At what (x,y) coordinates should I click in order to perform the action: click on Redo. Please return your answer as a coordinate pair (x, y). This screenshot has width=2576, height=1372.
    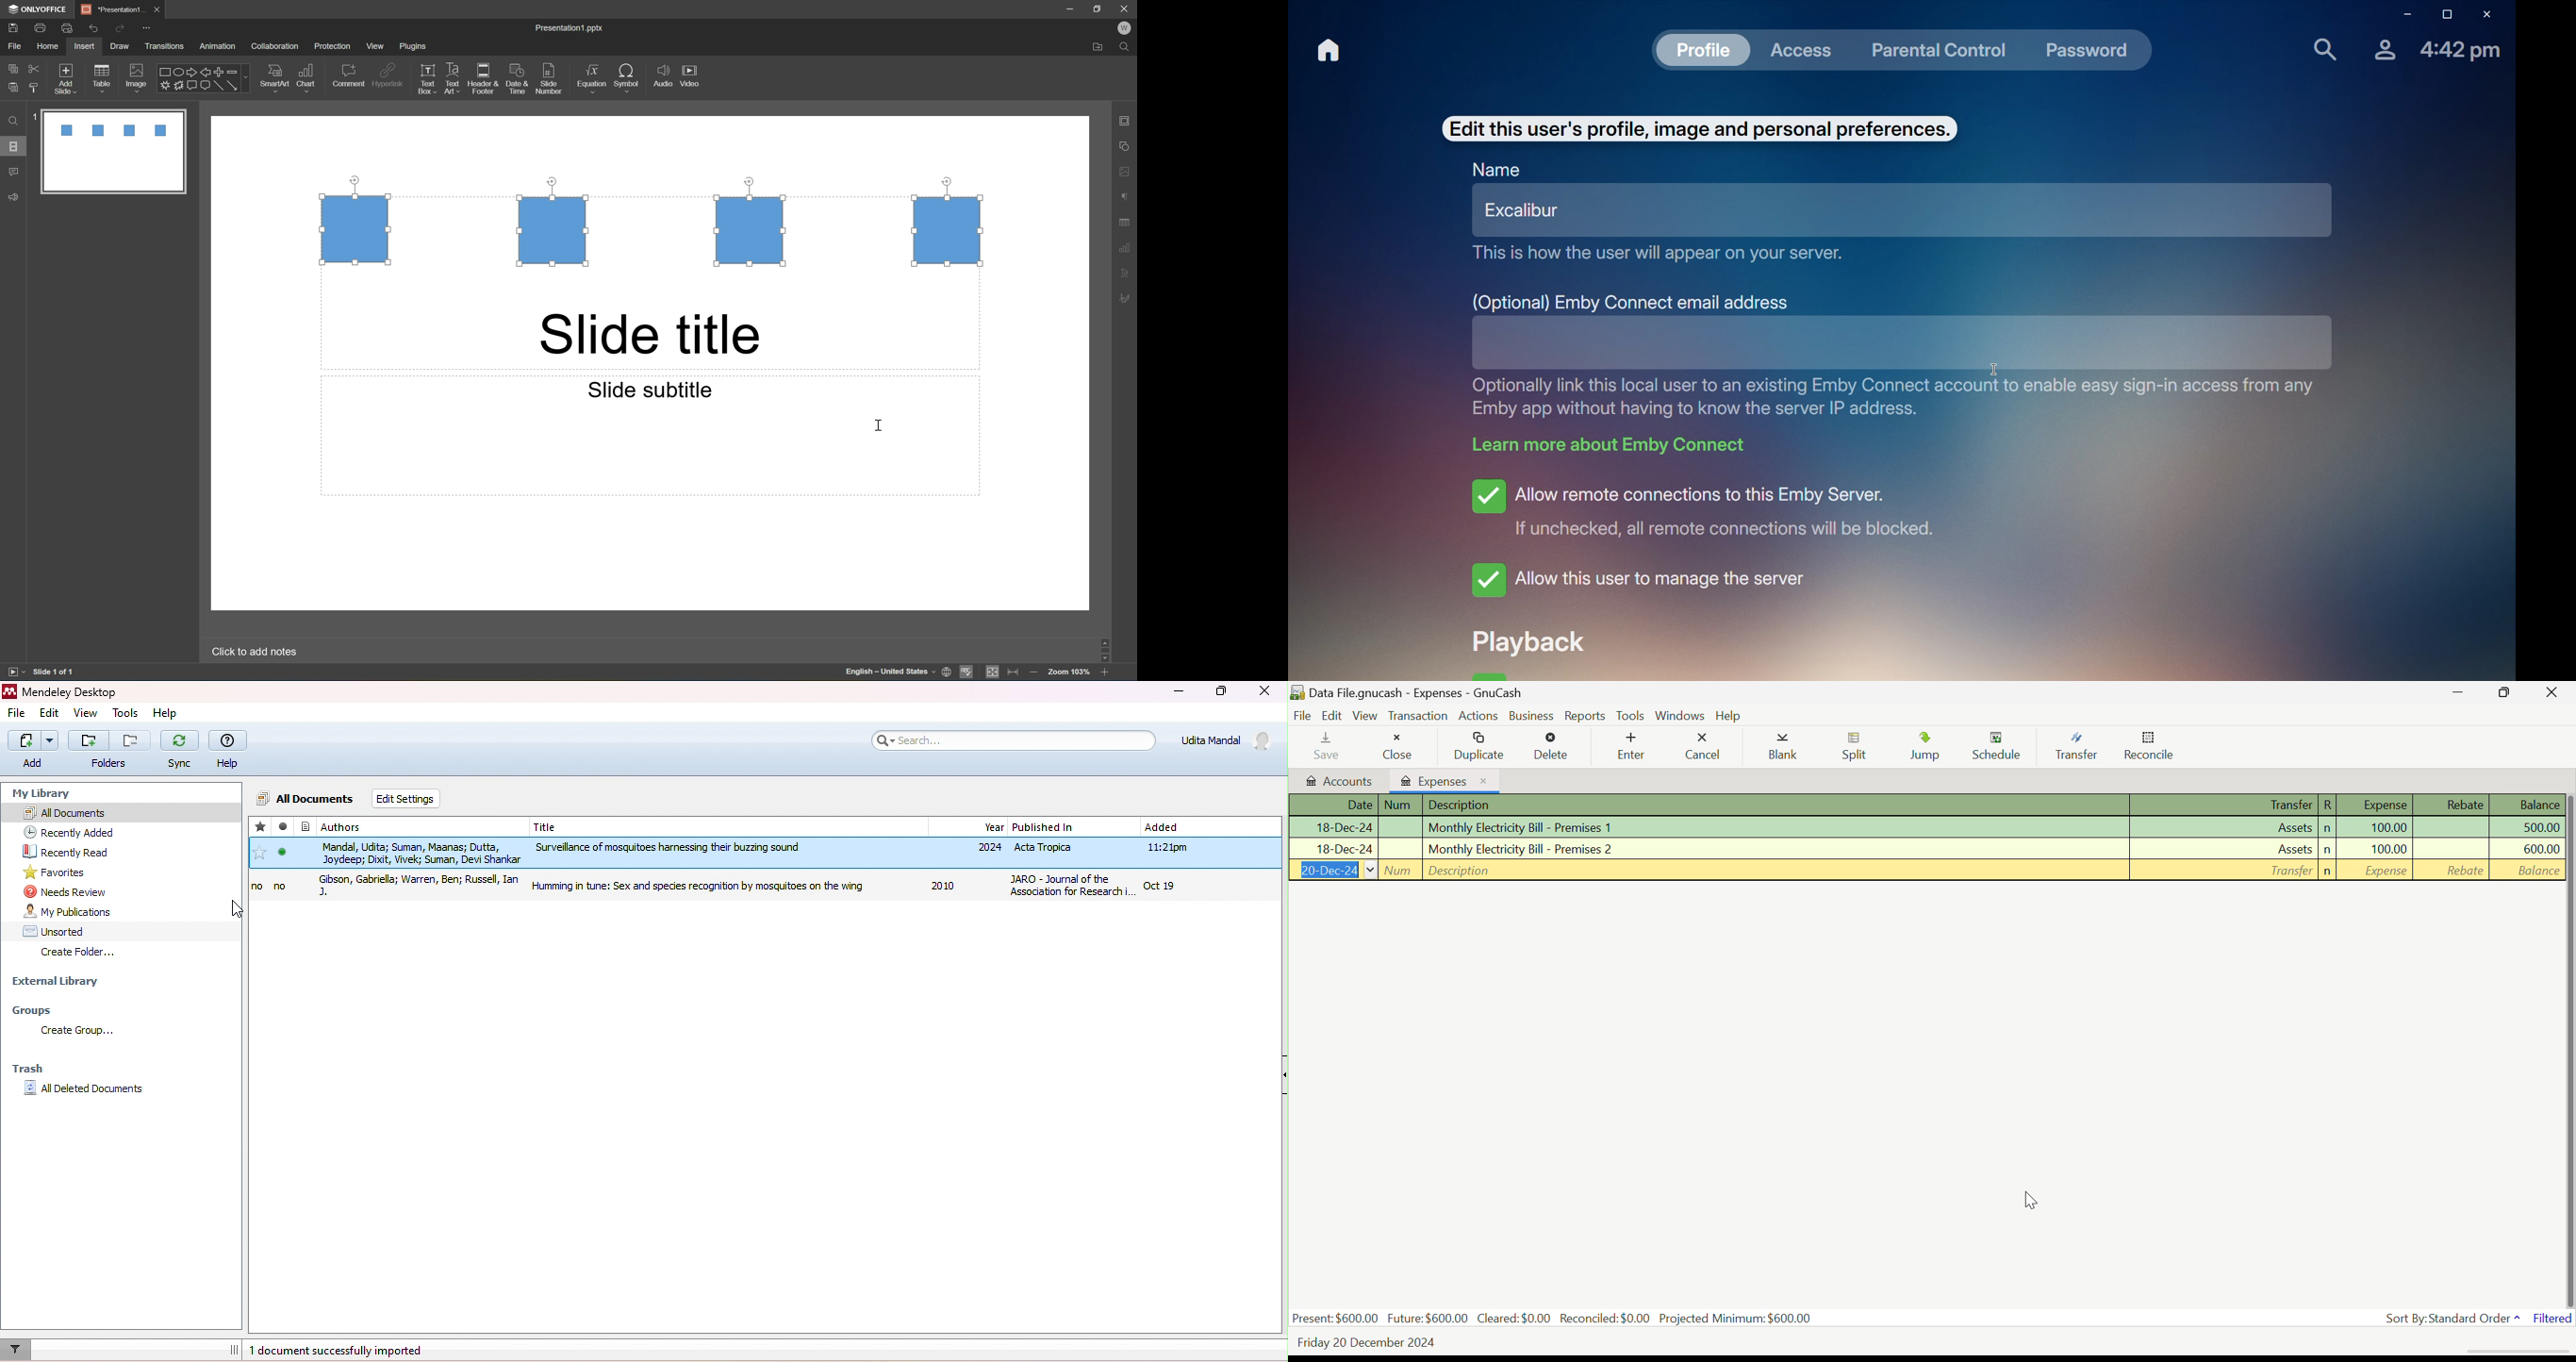
    Looking at the image, I should click on (120, 29).